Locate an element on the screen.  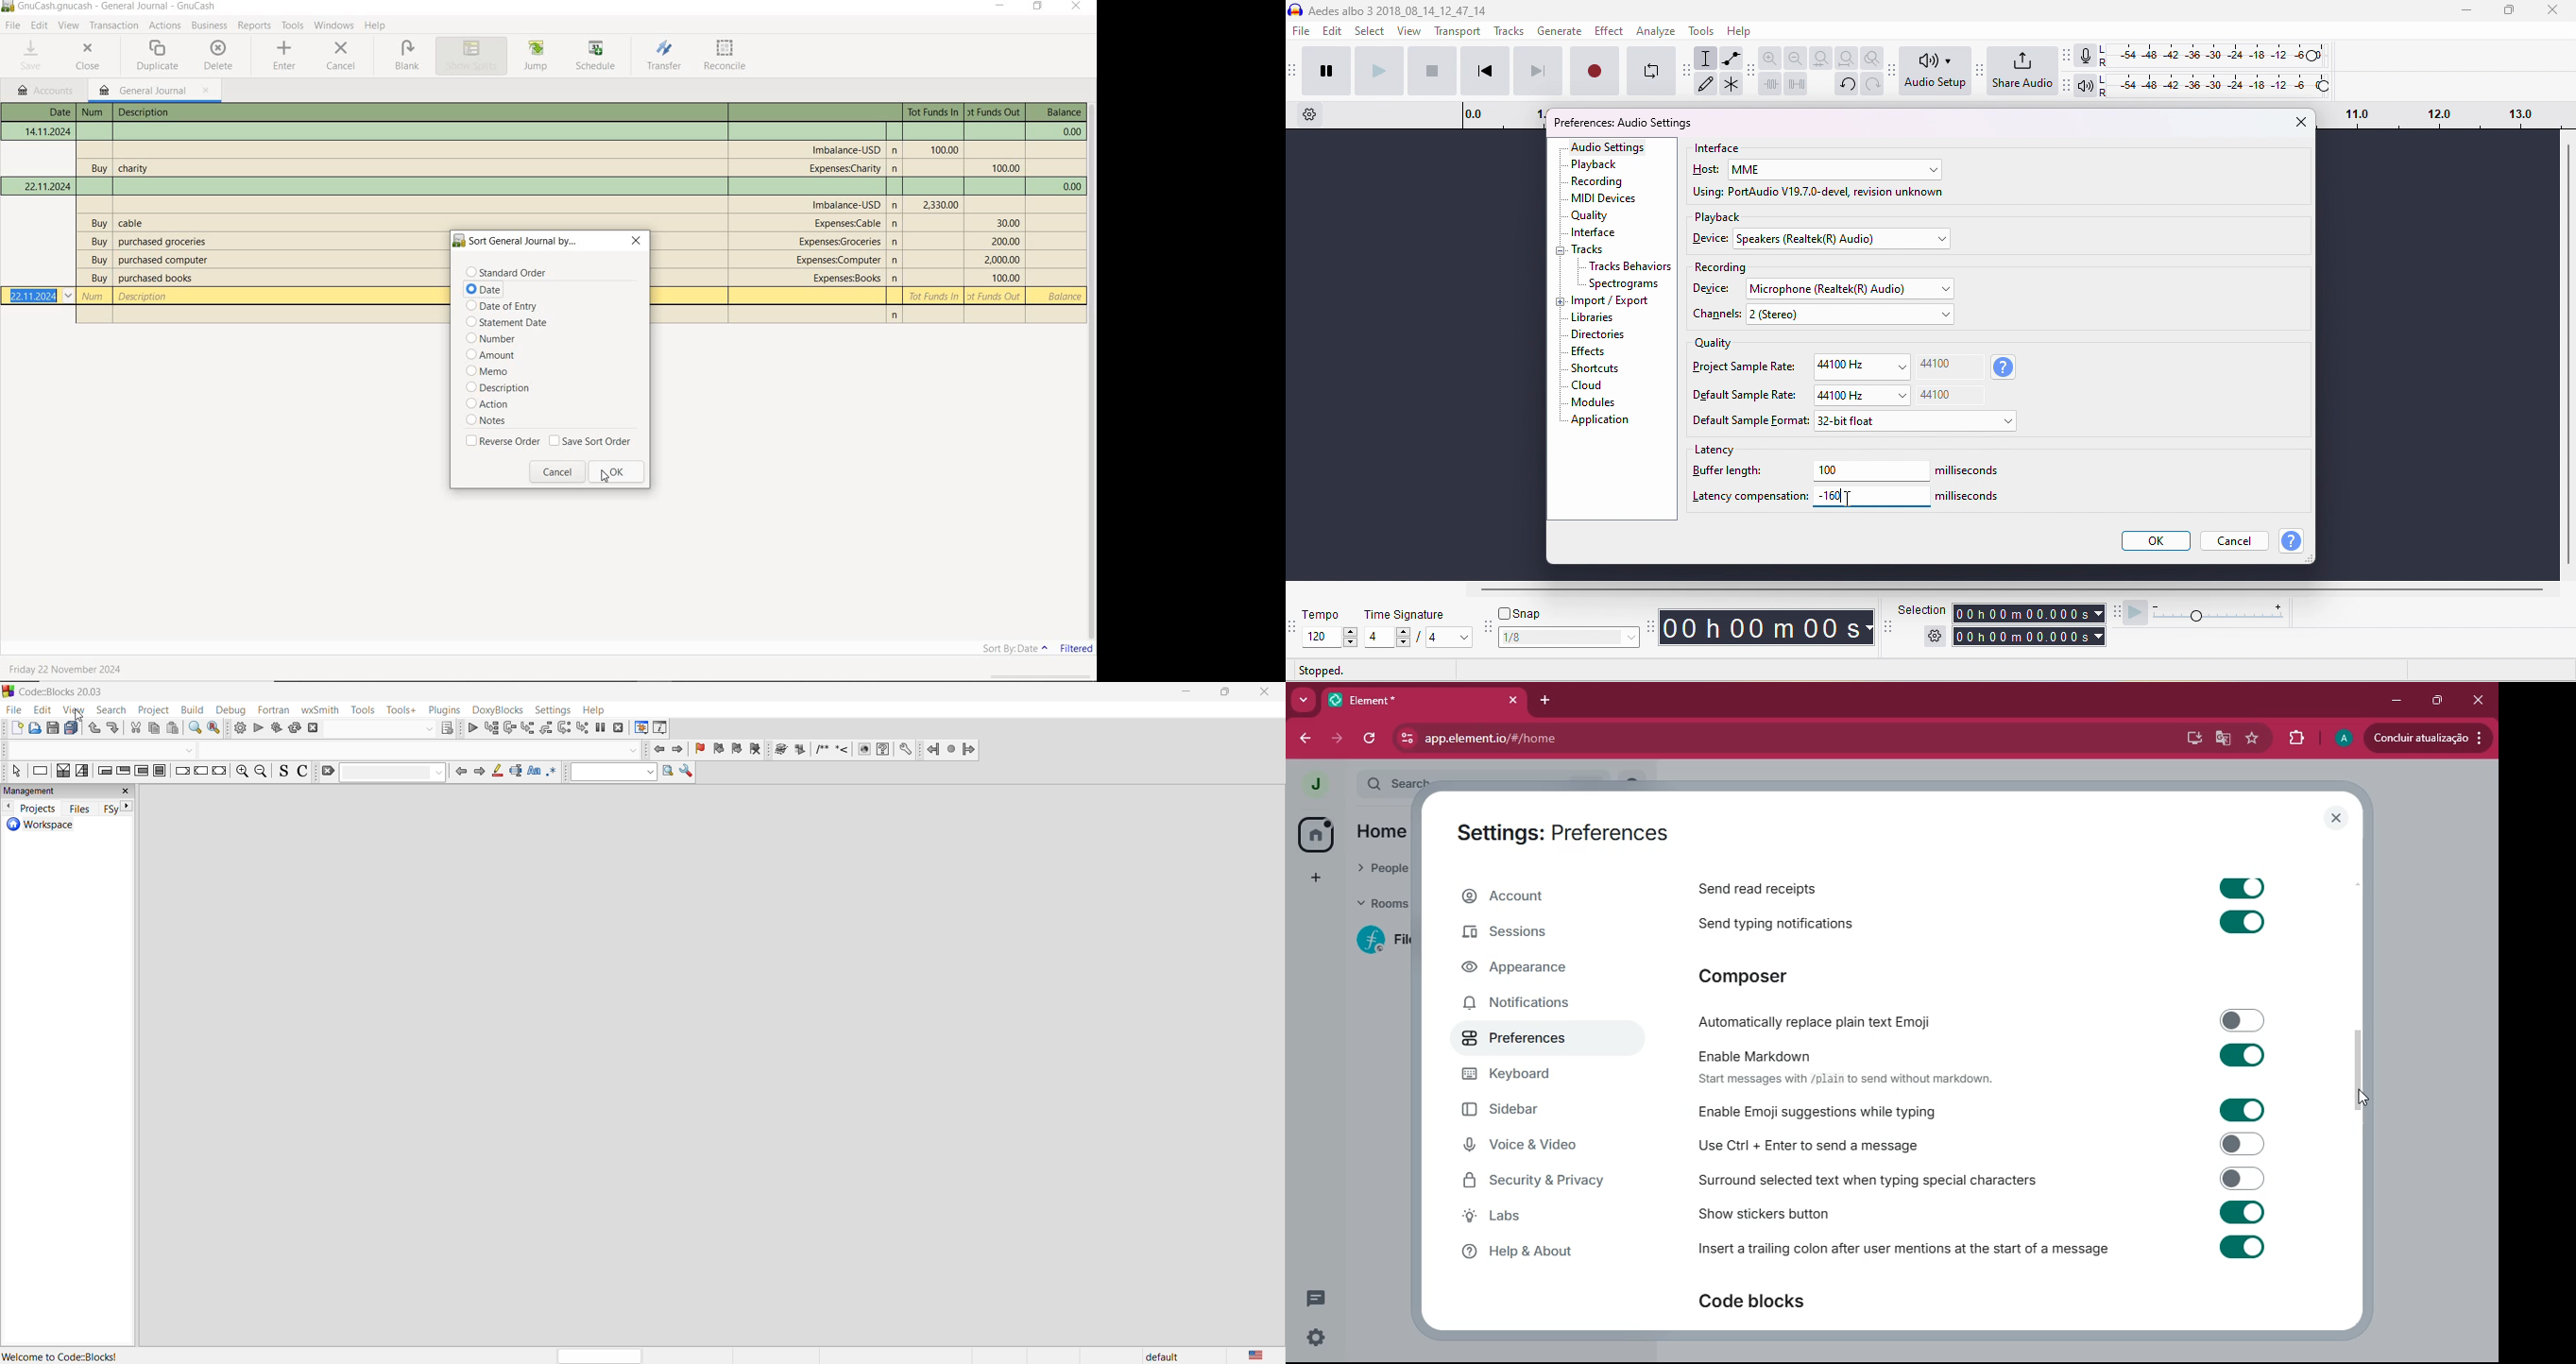
playback speed is located at coordinates (2223, 613).